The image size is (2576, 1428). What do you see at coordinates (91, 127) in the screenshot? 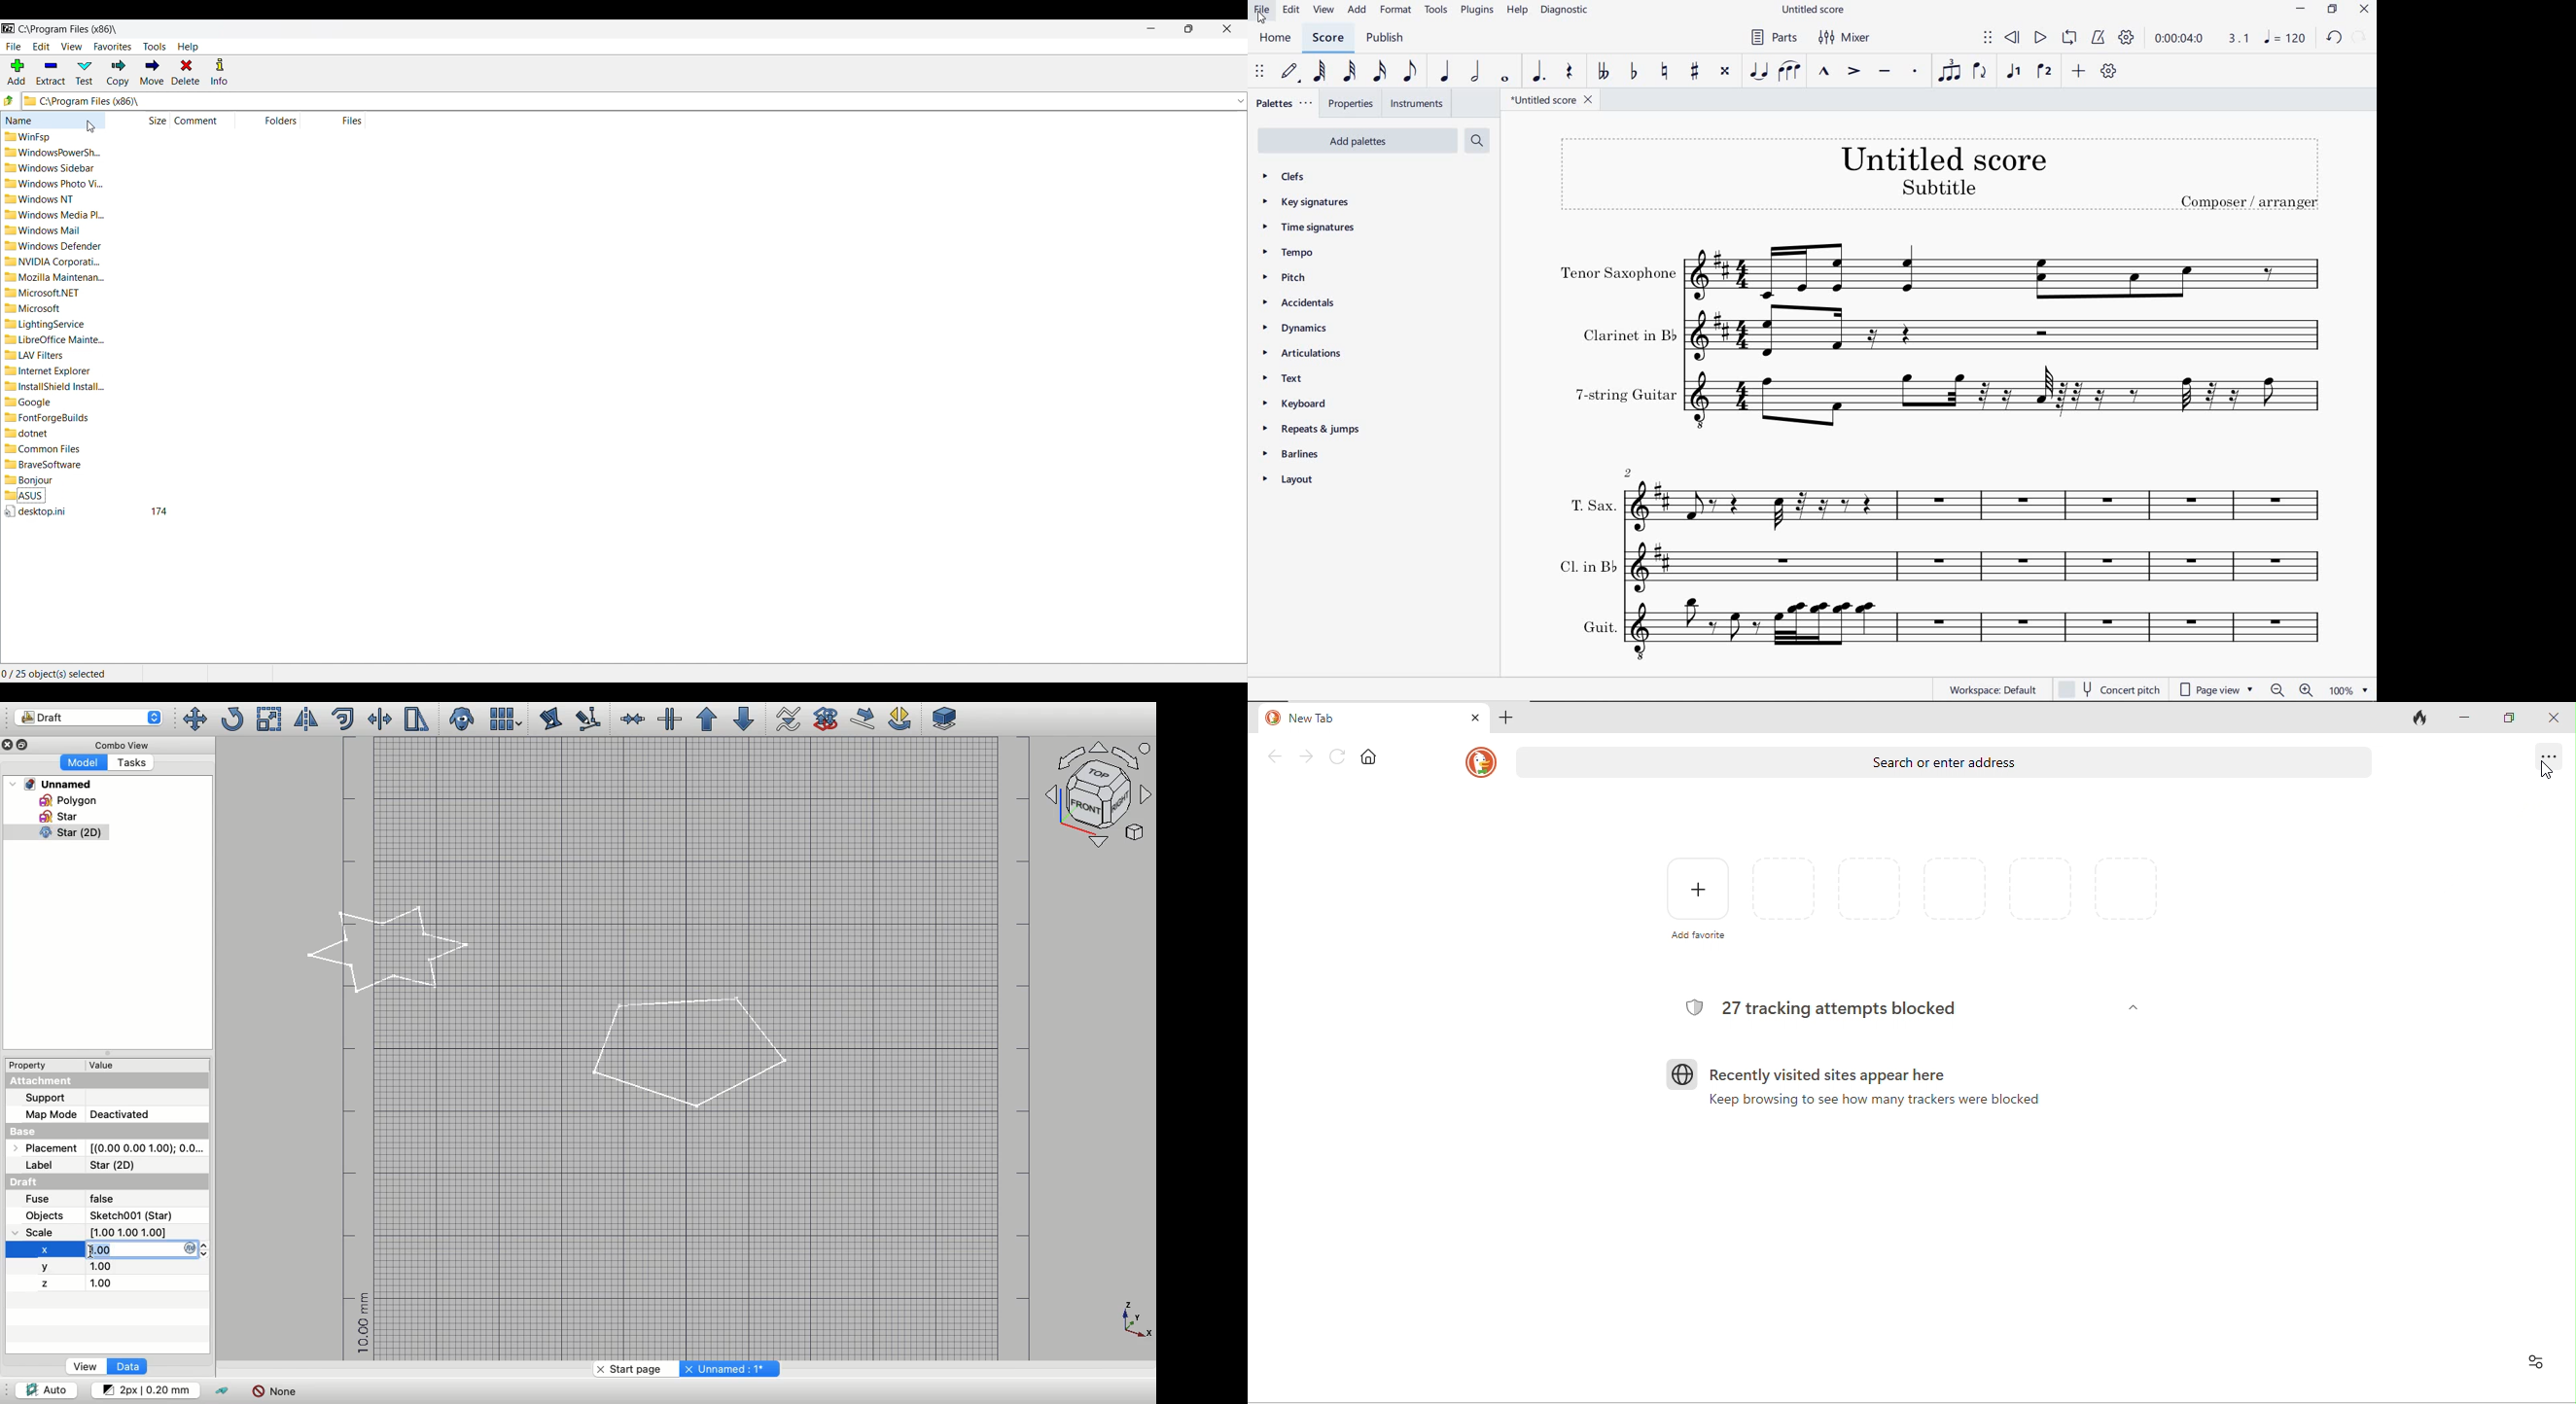
I see `Cursor position unchanged after clicking on Name column` at bounding box center [91, 127].